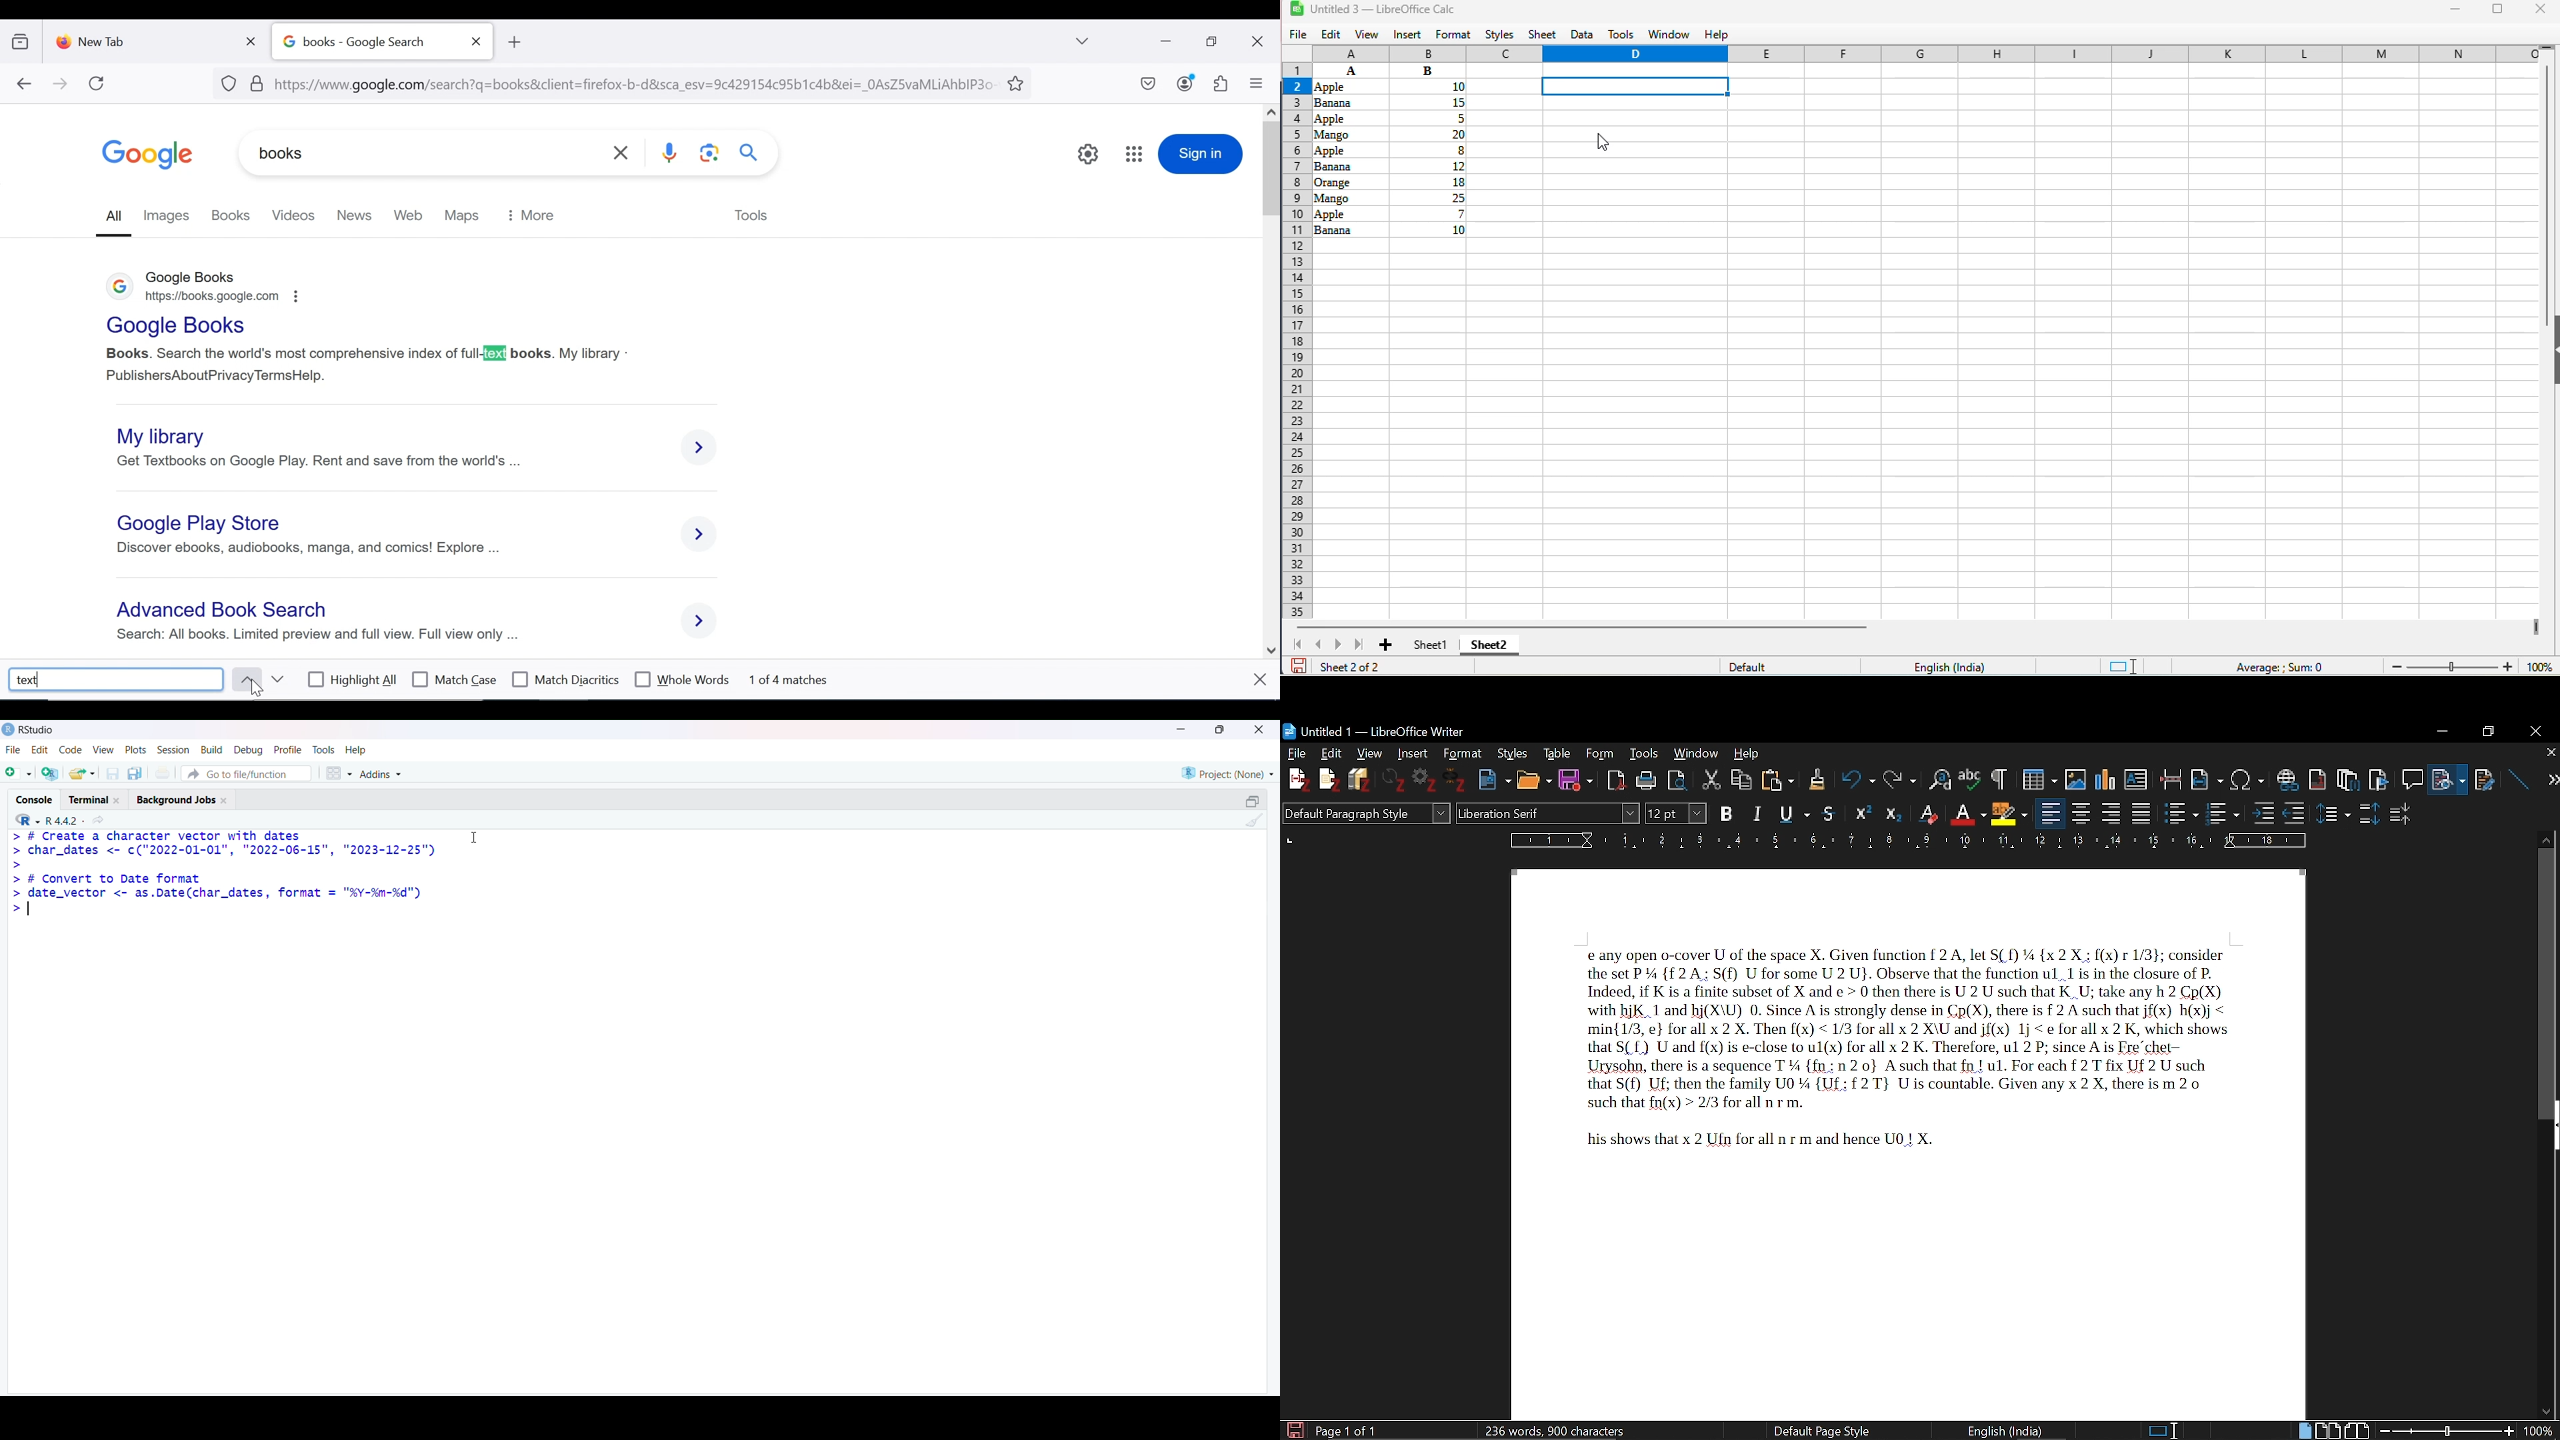  I want to click on Default Paragraph Style, so click(1364, 815).